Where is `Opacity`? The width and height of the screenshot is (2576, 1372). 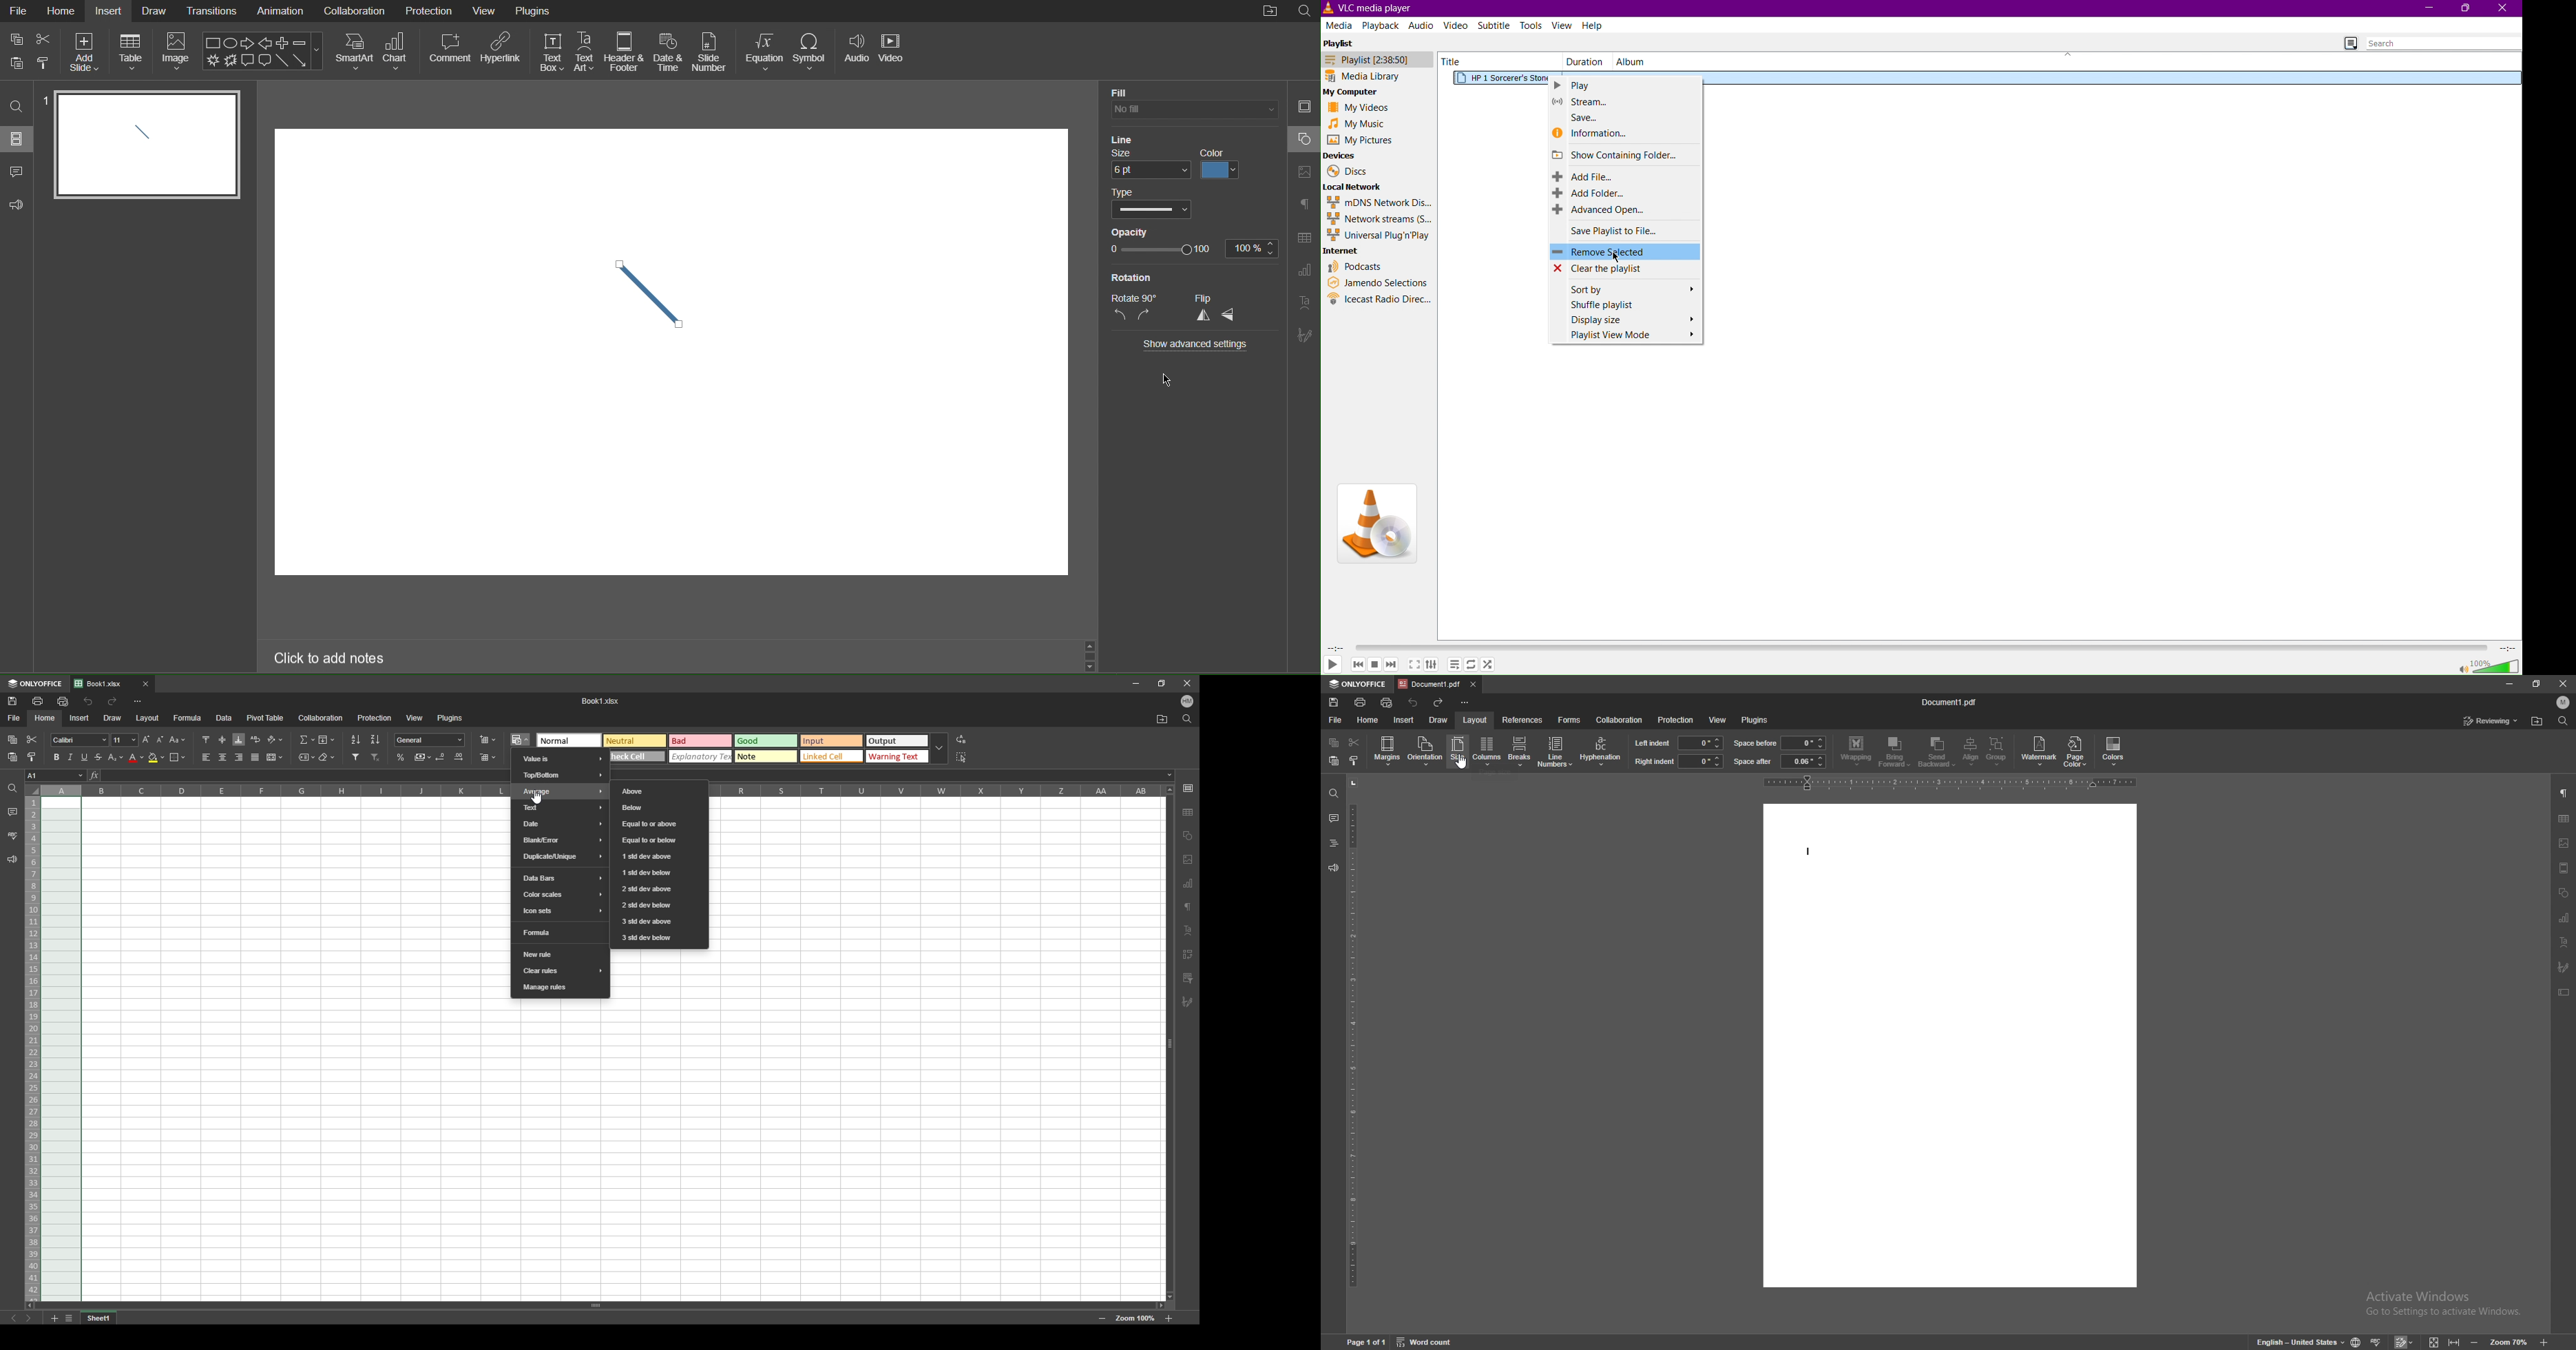
Opacity is located at coordinates (1128, 231).